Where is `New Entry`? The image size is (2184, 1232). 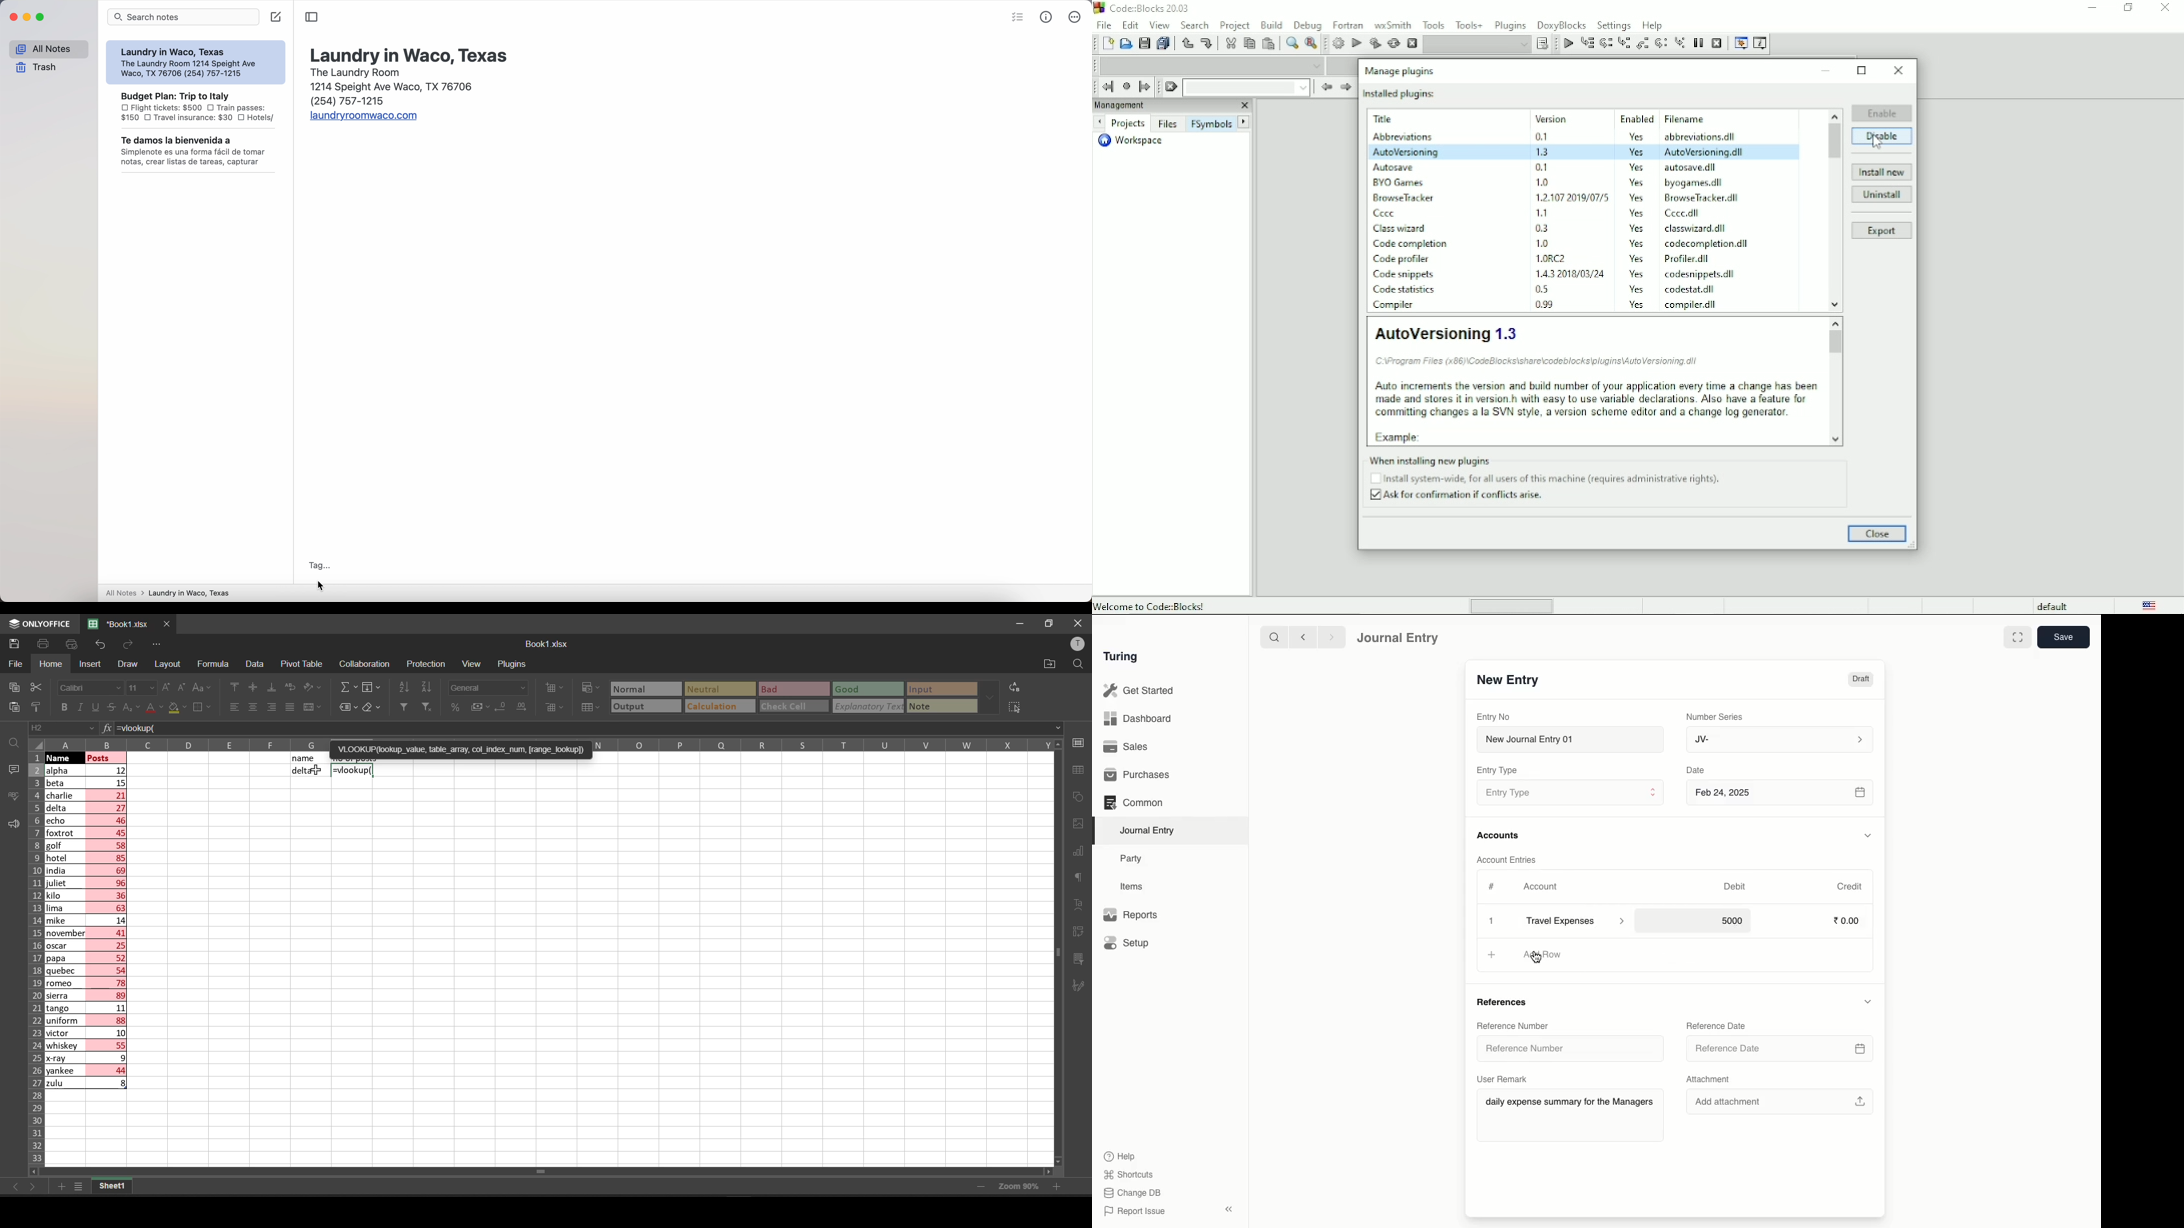 New Entry is located at coordinates (1509, 681).